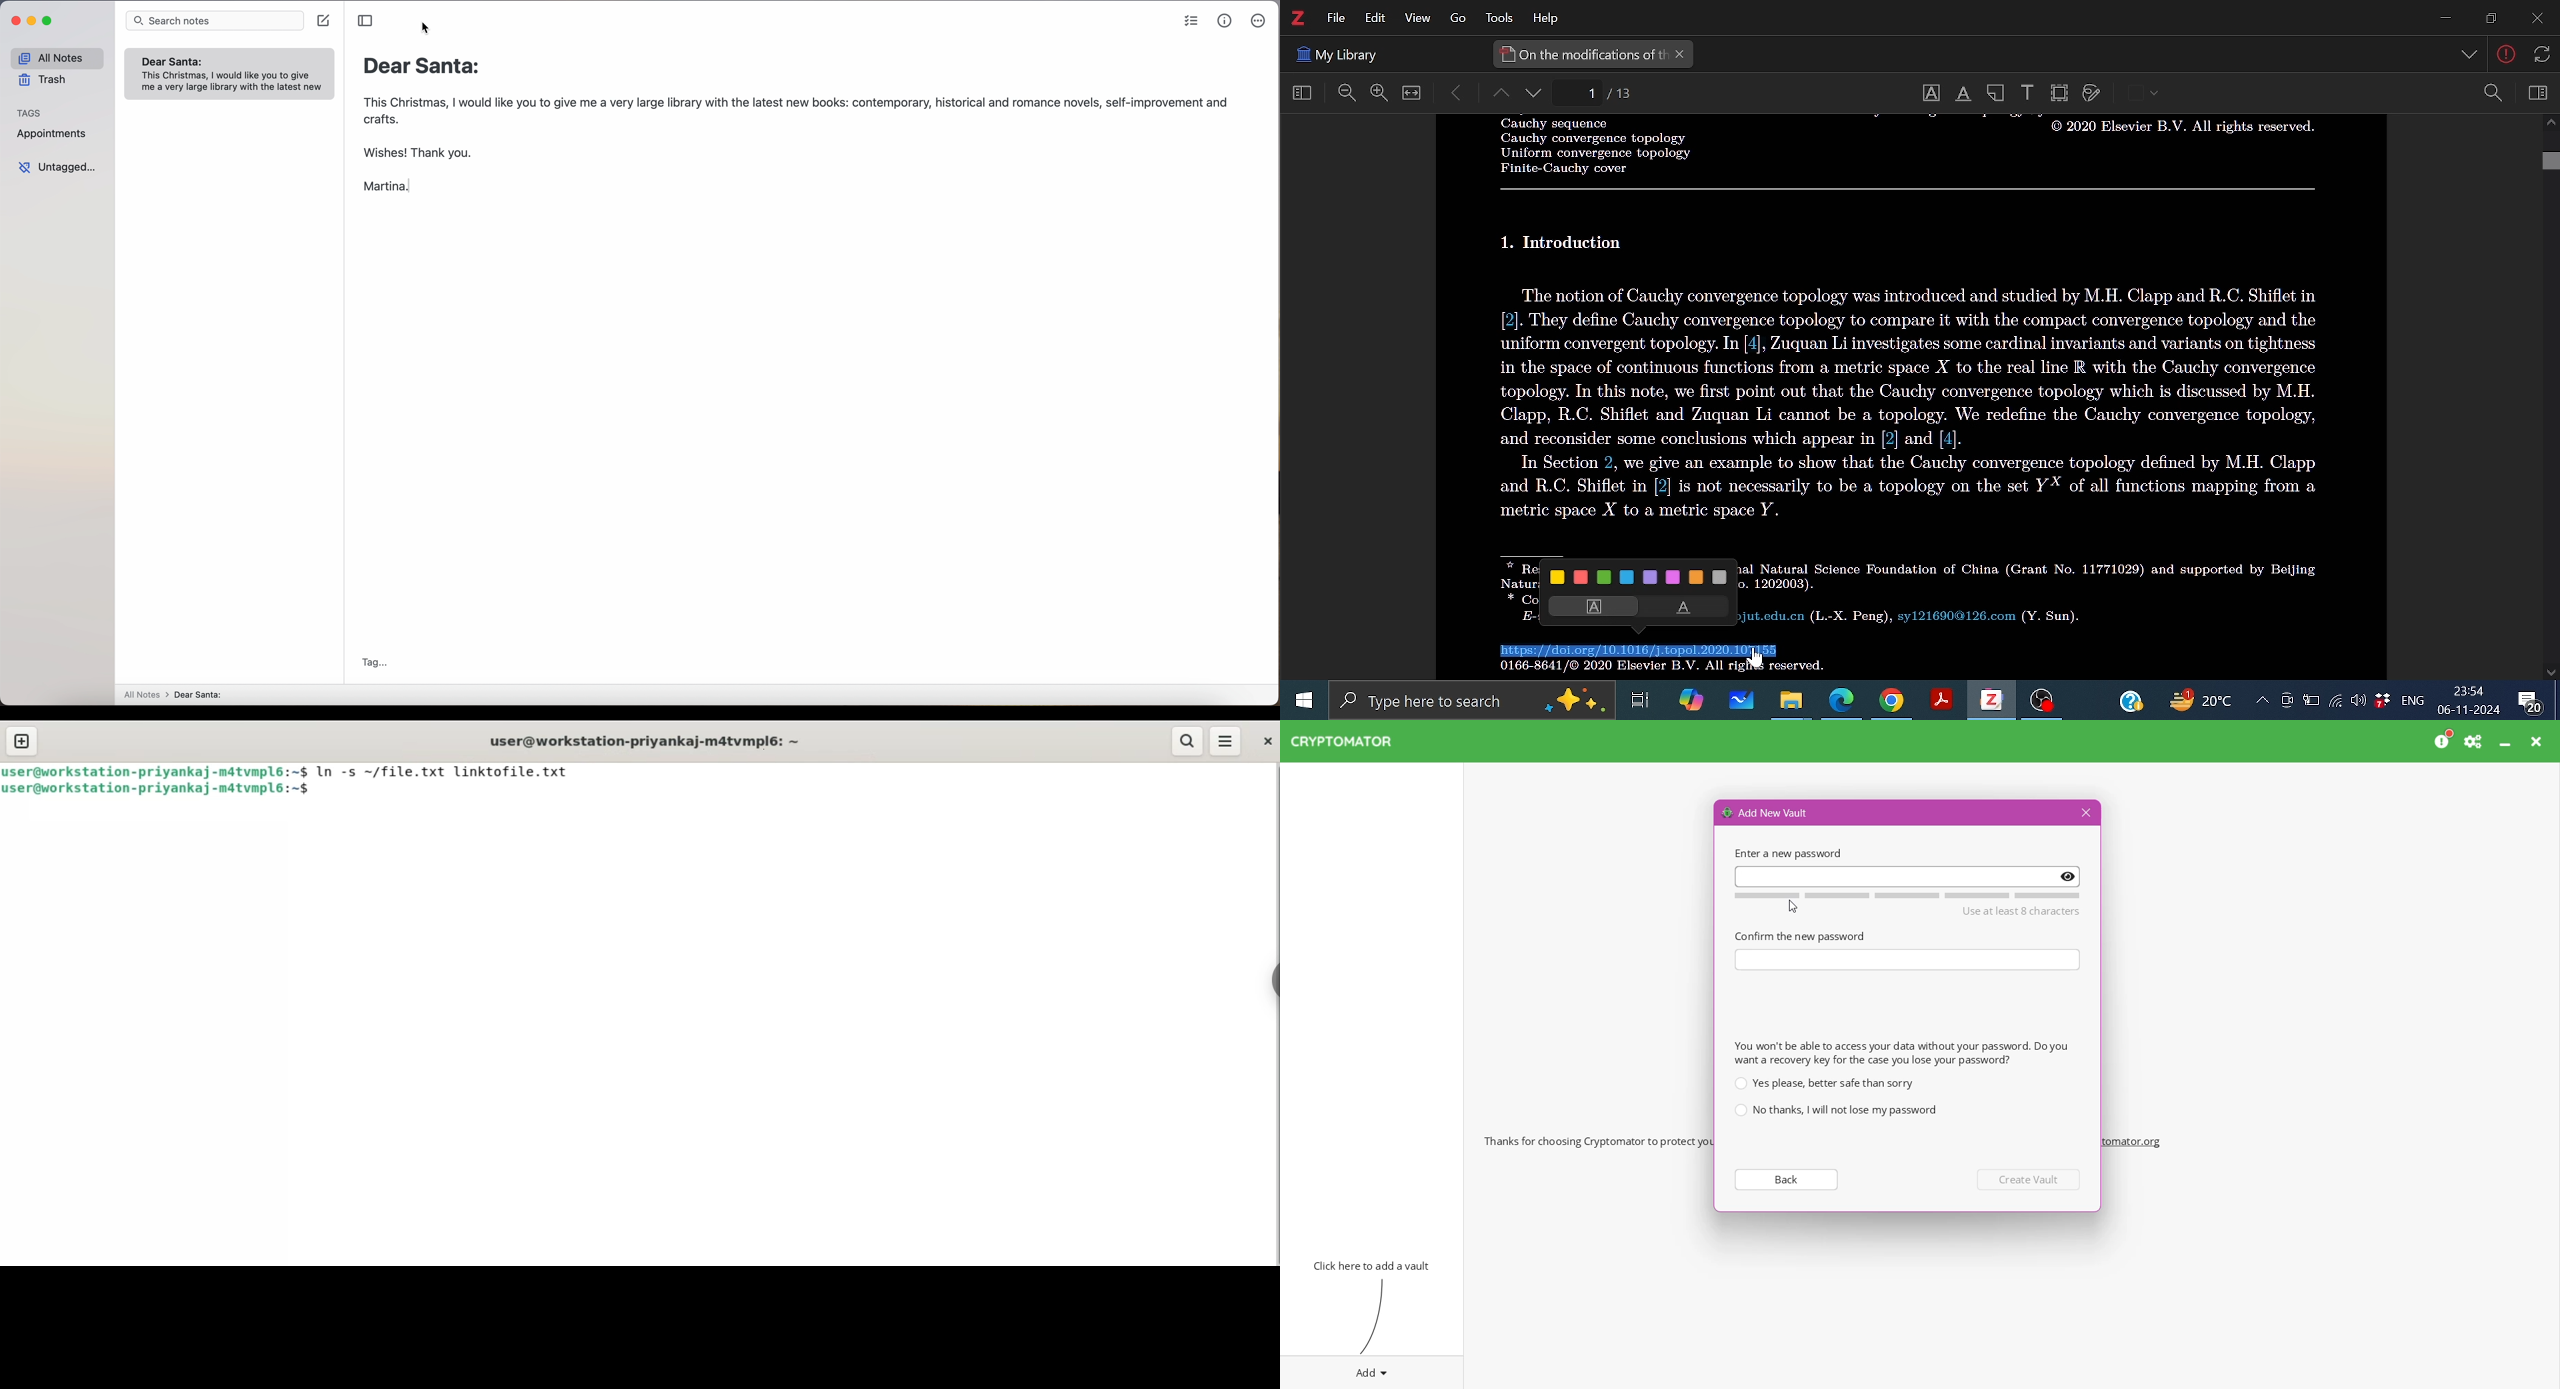  Describe the element at coordinates (1990, 700) in the screenshot. I see `Zotero` at that location.